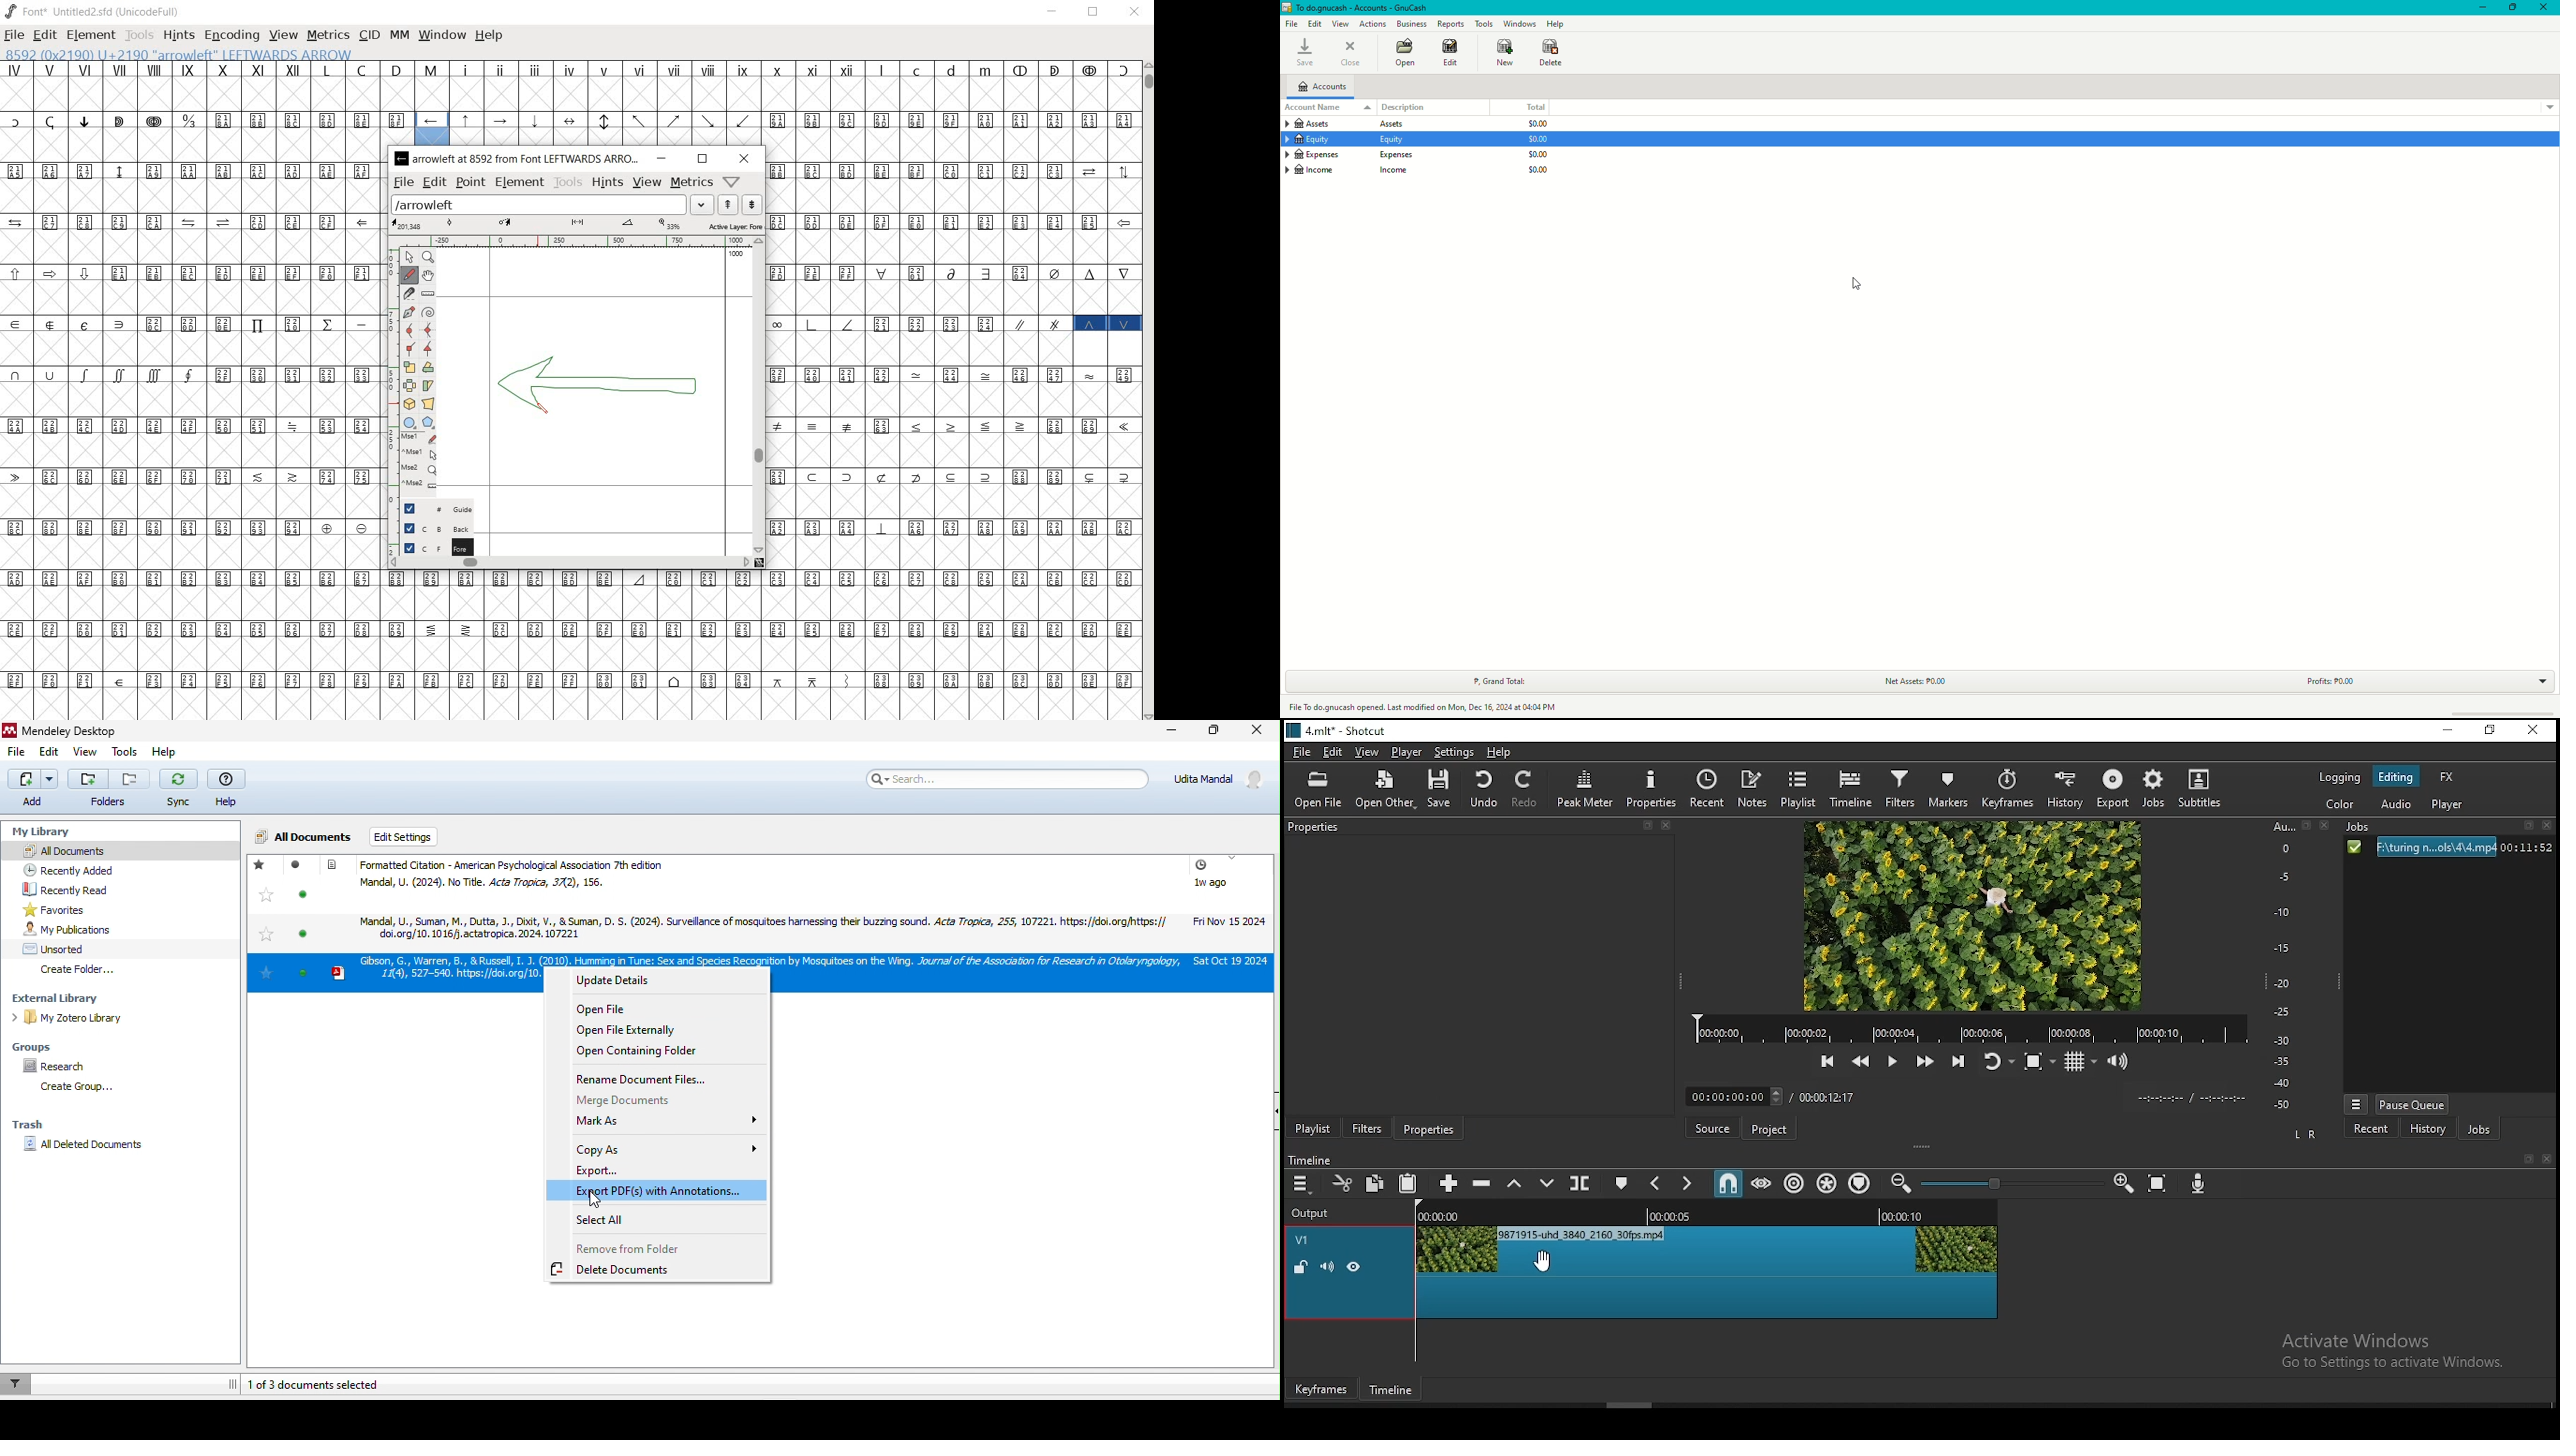 The width and height of the screenshot is (2576, 1456). What do you see at coordinates (180, 791) in the screenshot?
I see `sync` at bounding box center [180, 791].